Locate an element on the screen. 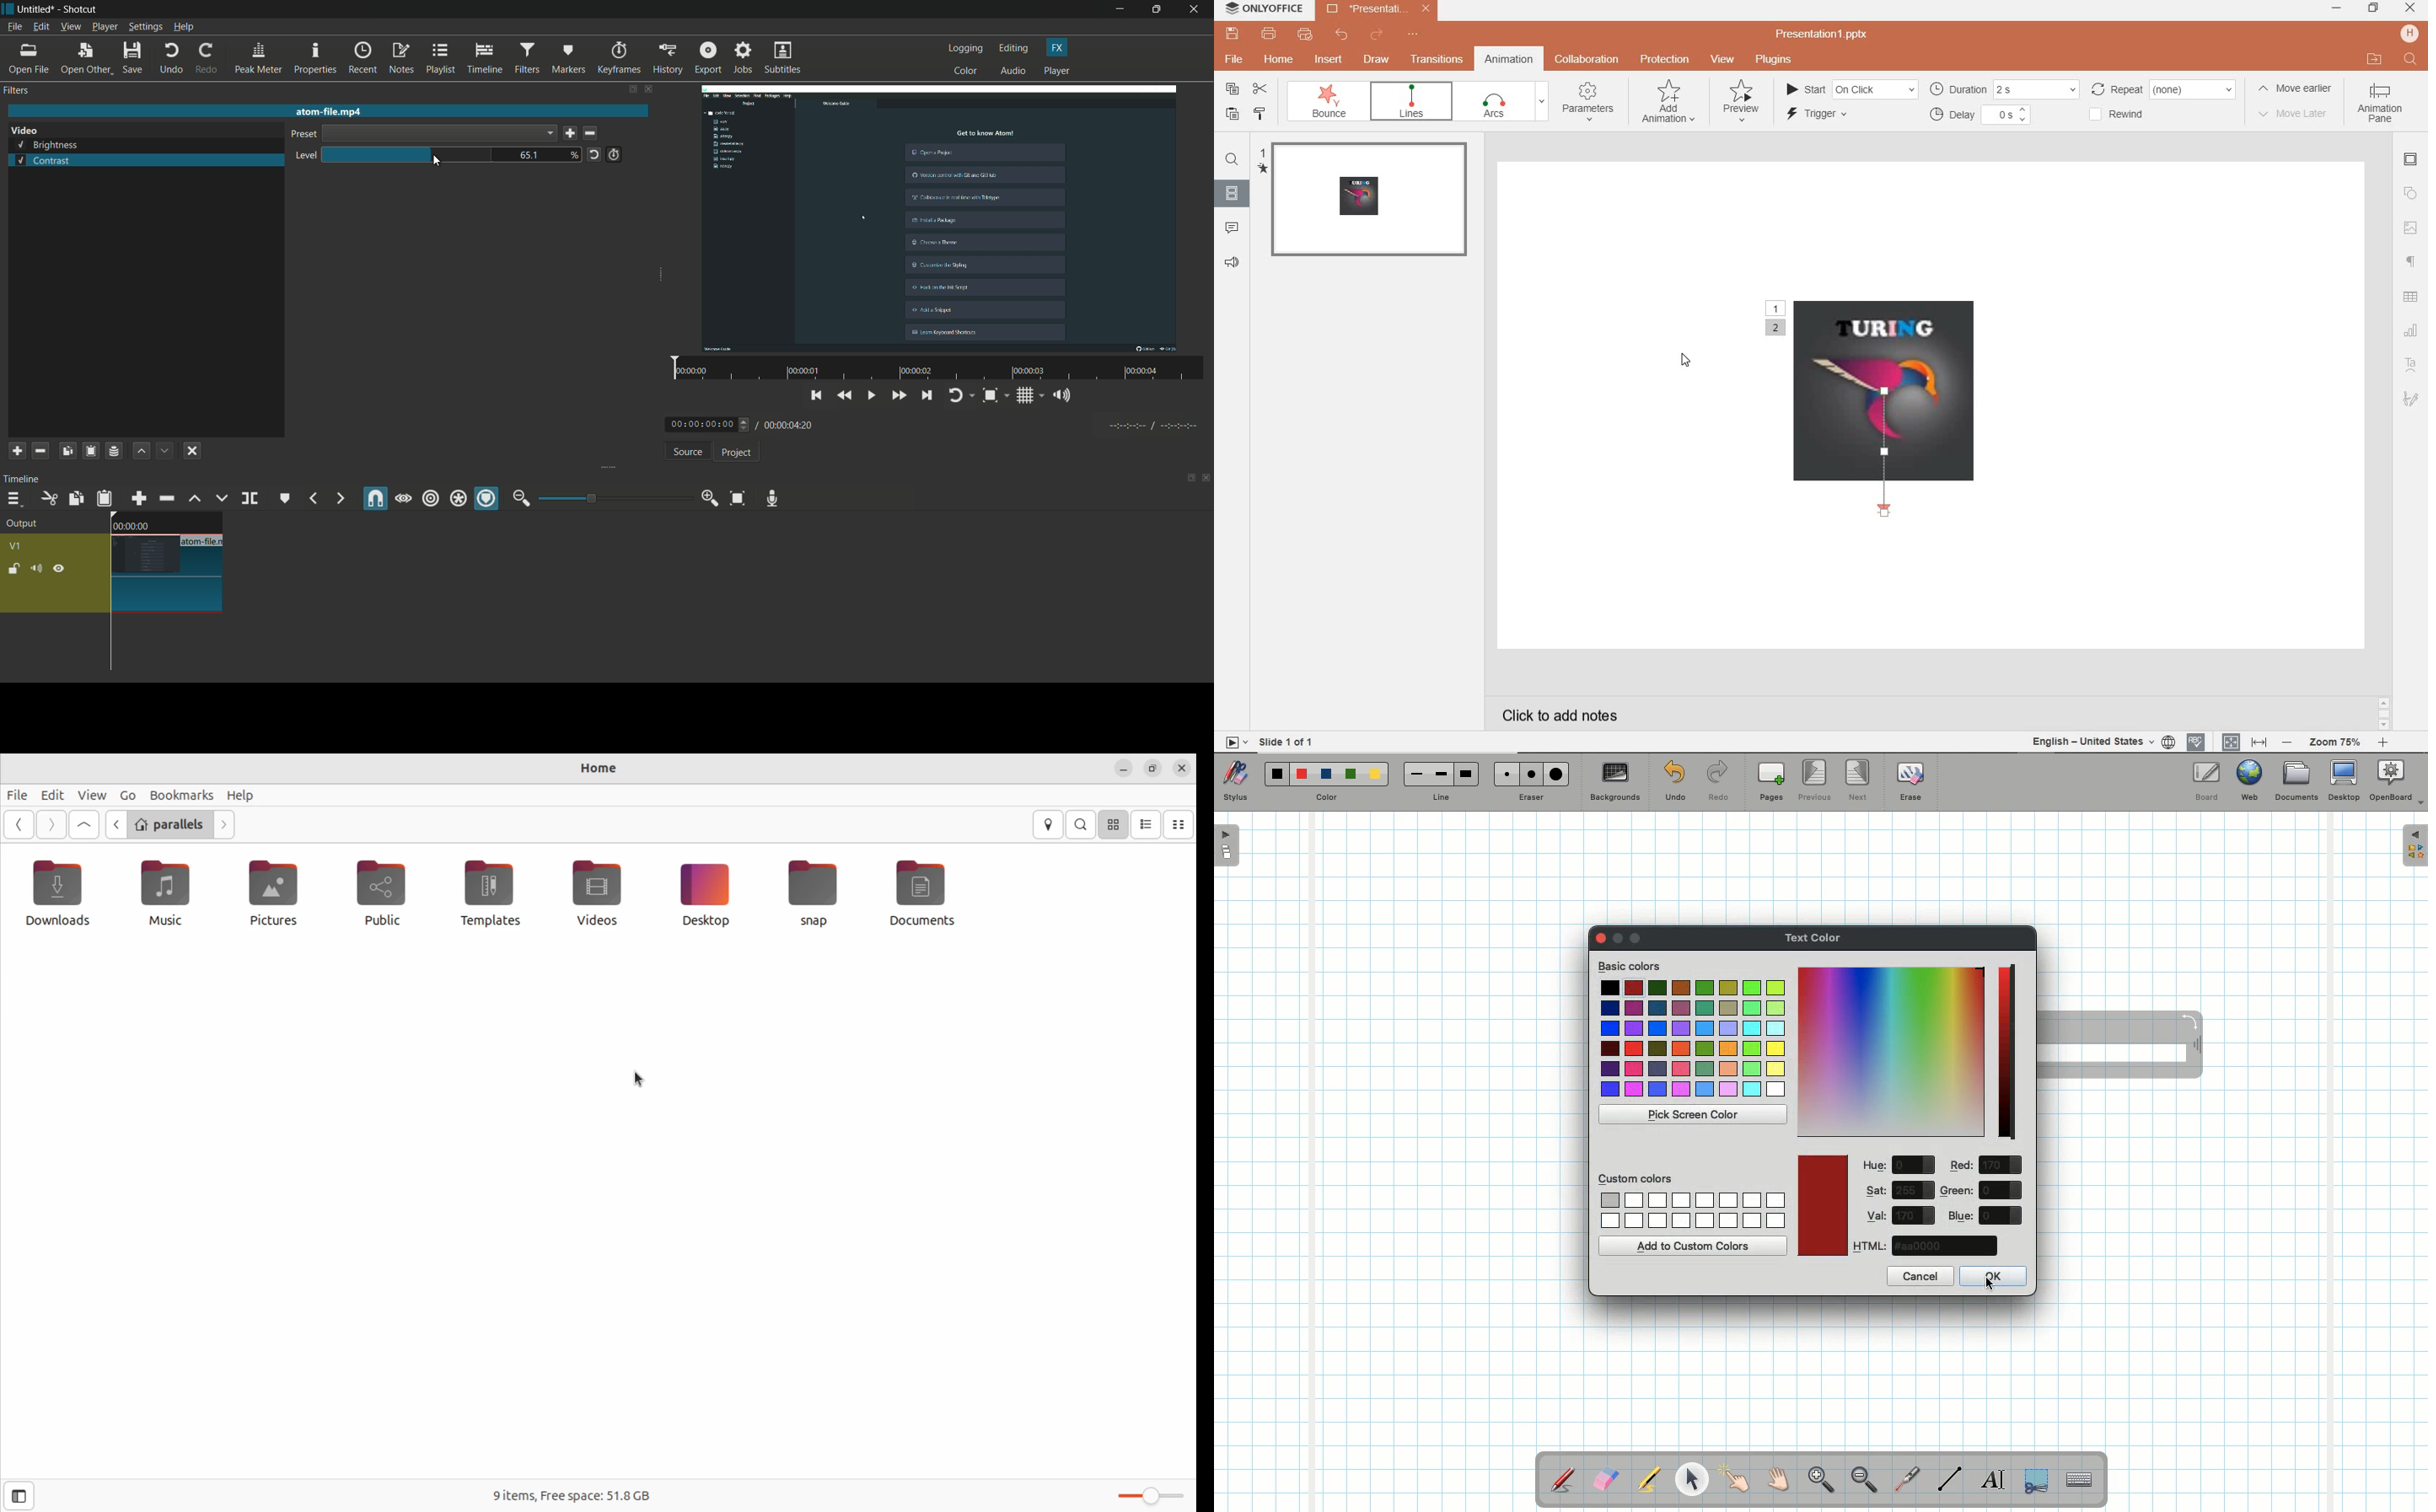 This screenshot has height=1512, width=2436. play quickly backwards is located at coordinates (845, 396).